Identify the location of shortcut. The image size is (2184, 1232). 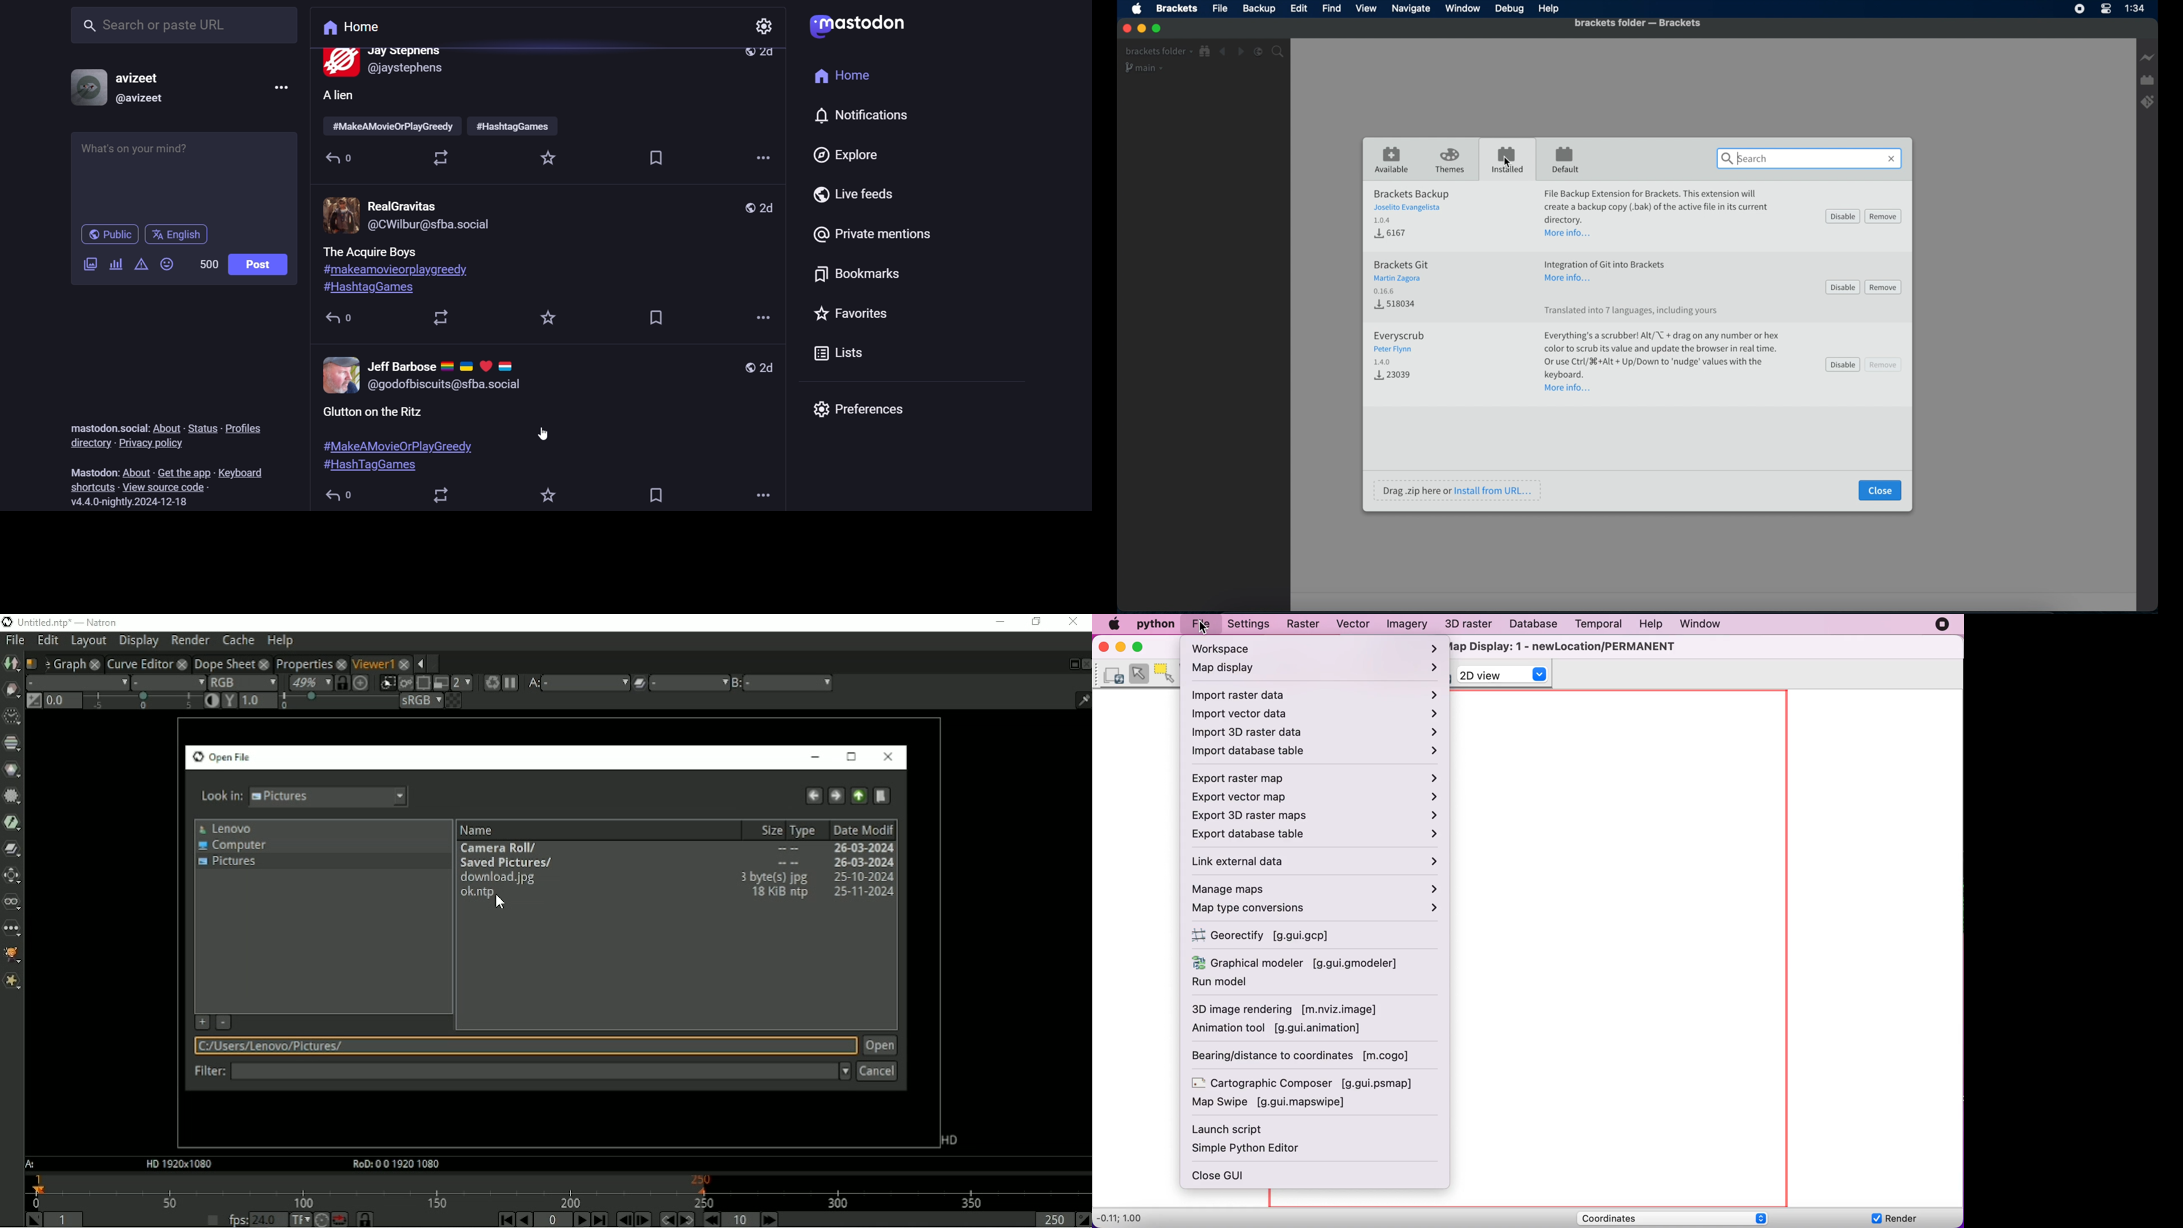
(93, 487).